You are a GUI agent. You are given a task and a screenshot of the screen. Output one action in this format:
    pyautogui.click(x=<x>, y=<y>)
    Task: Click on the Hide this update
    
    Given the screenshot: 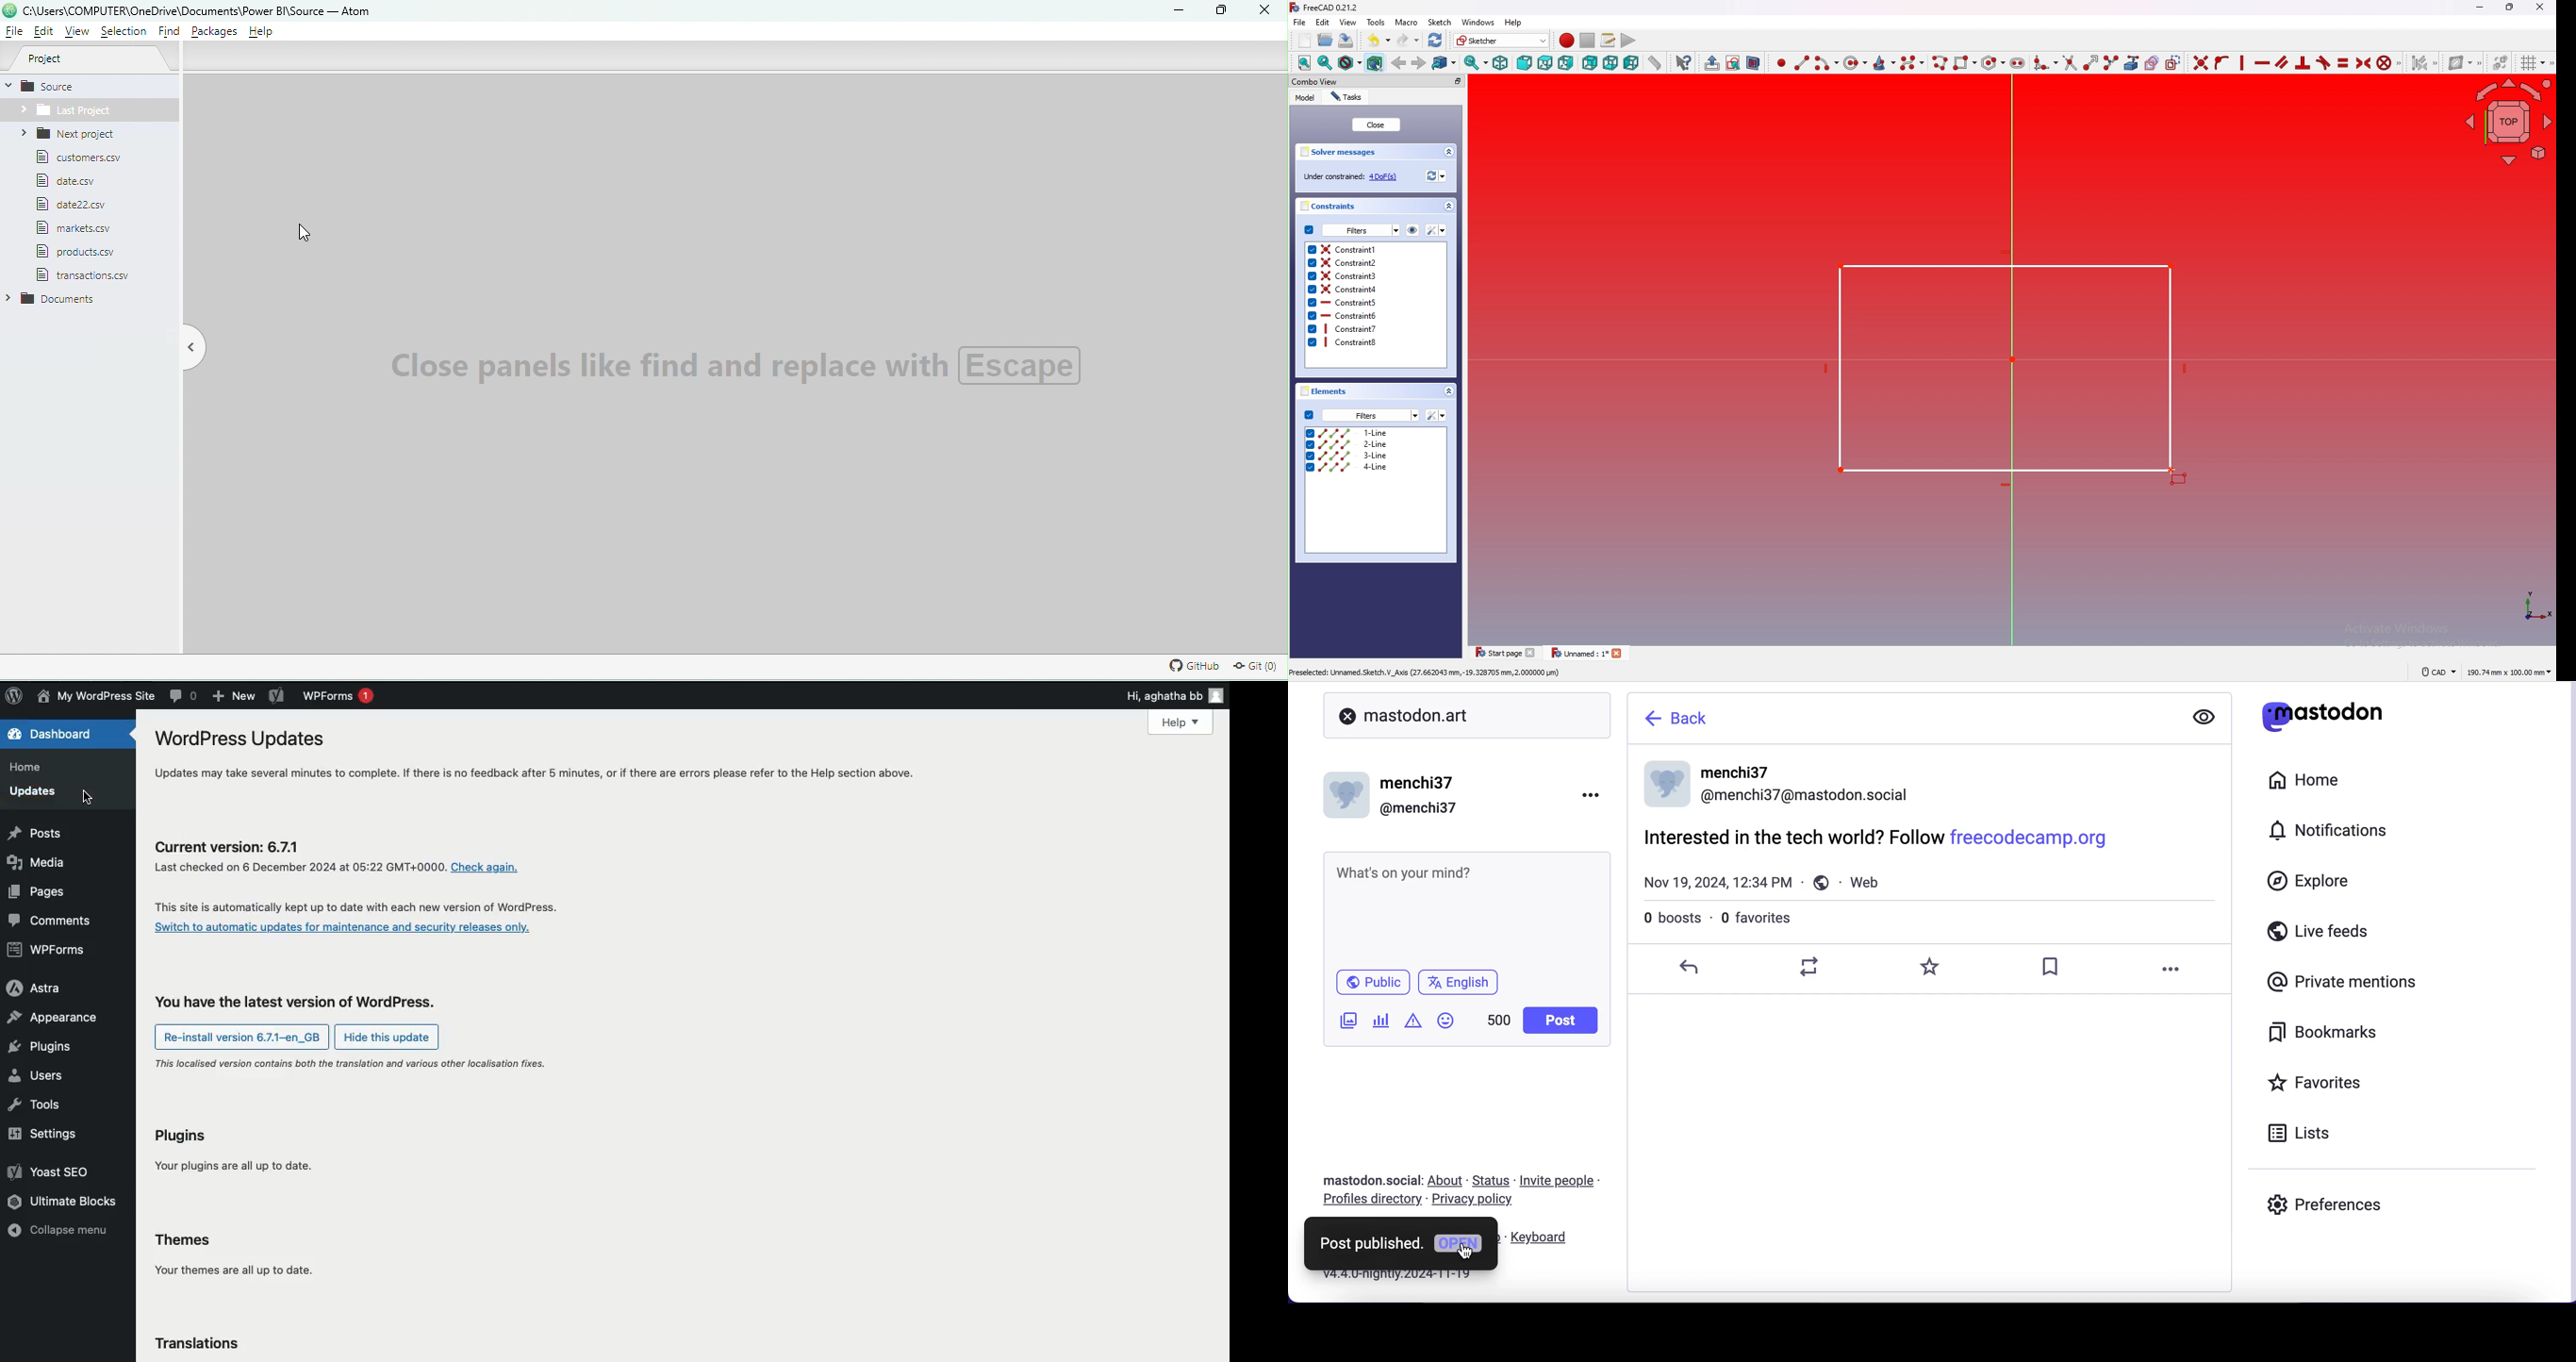 What is the action you would take?
    pyautogui.click(x=390, y=1037)
    